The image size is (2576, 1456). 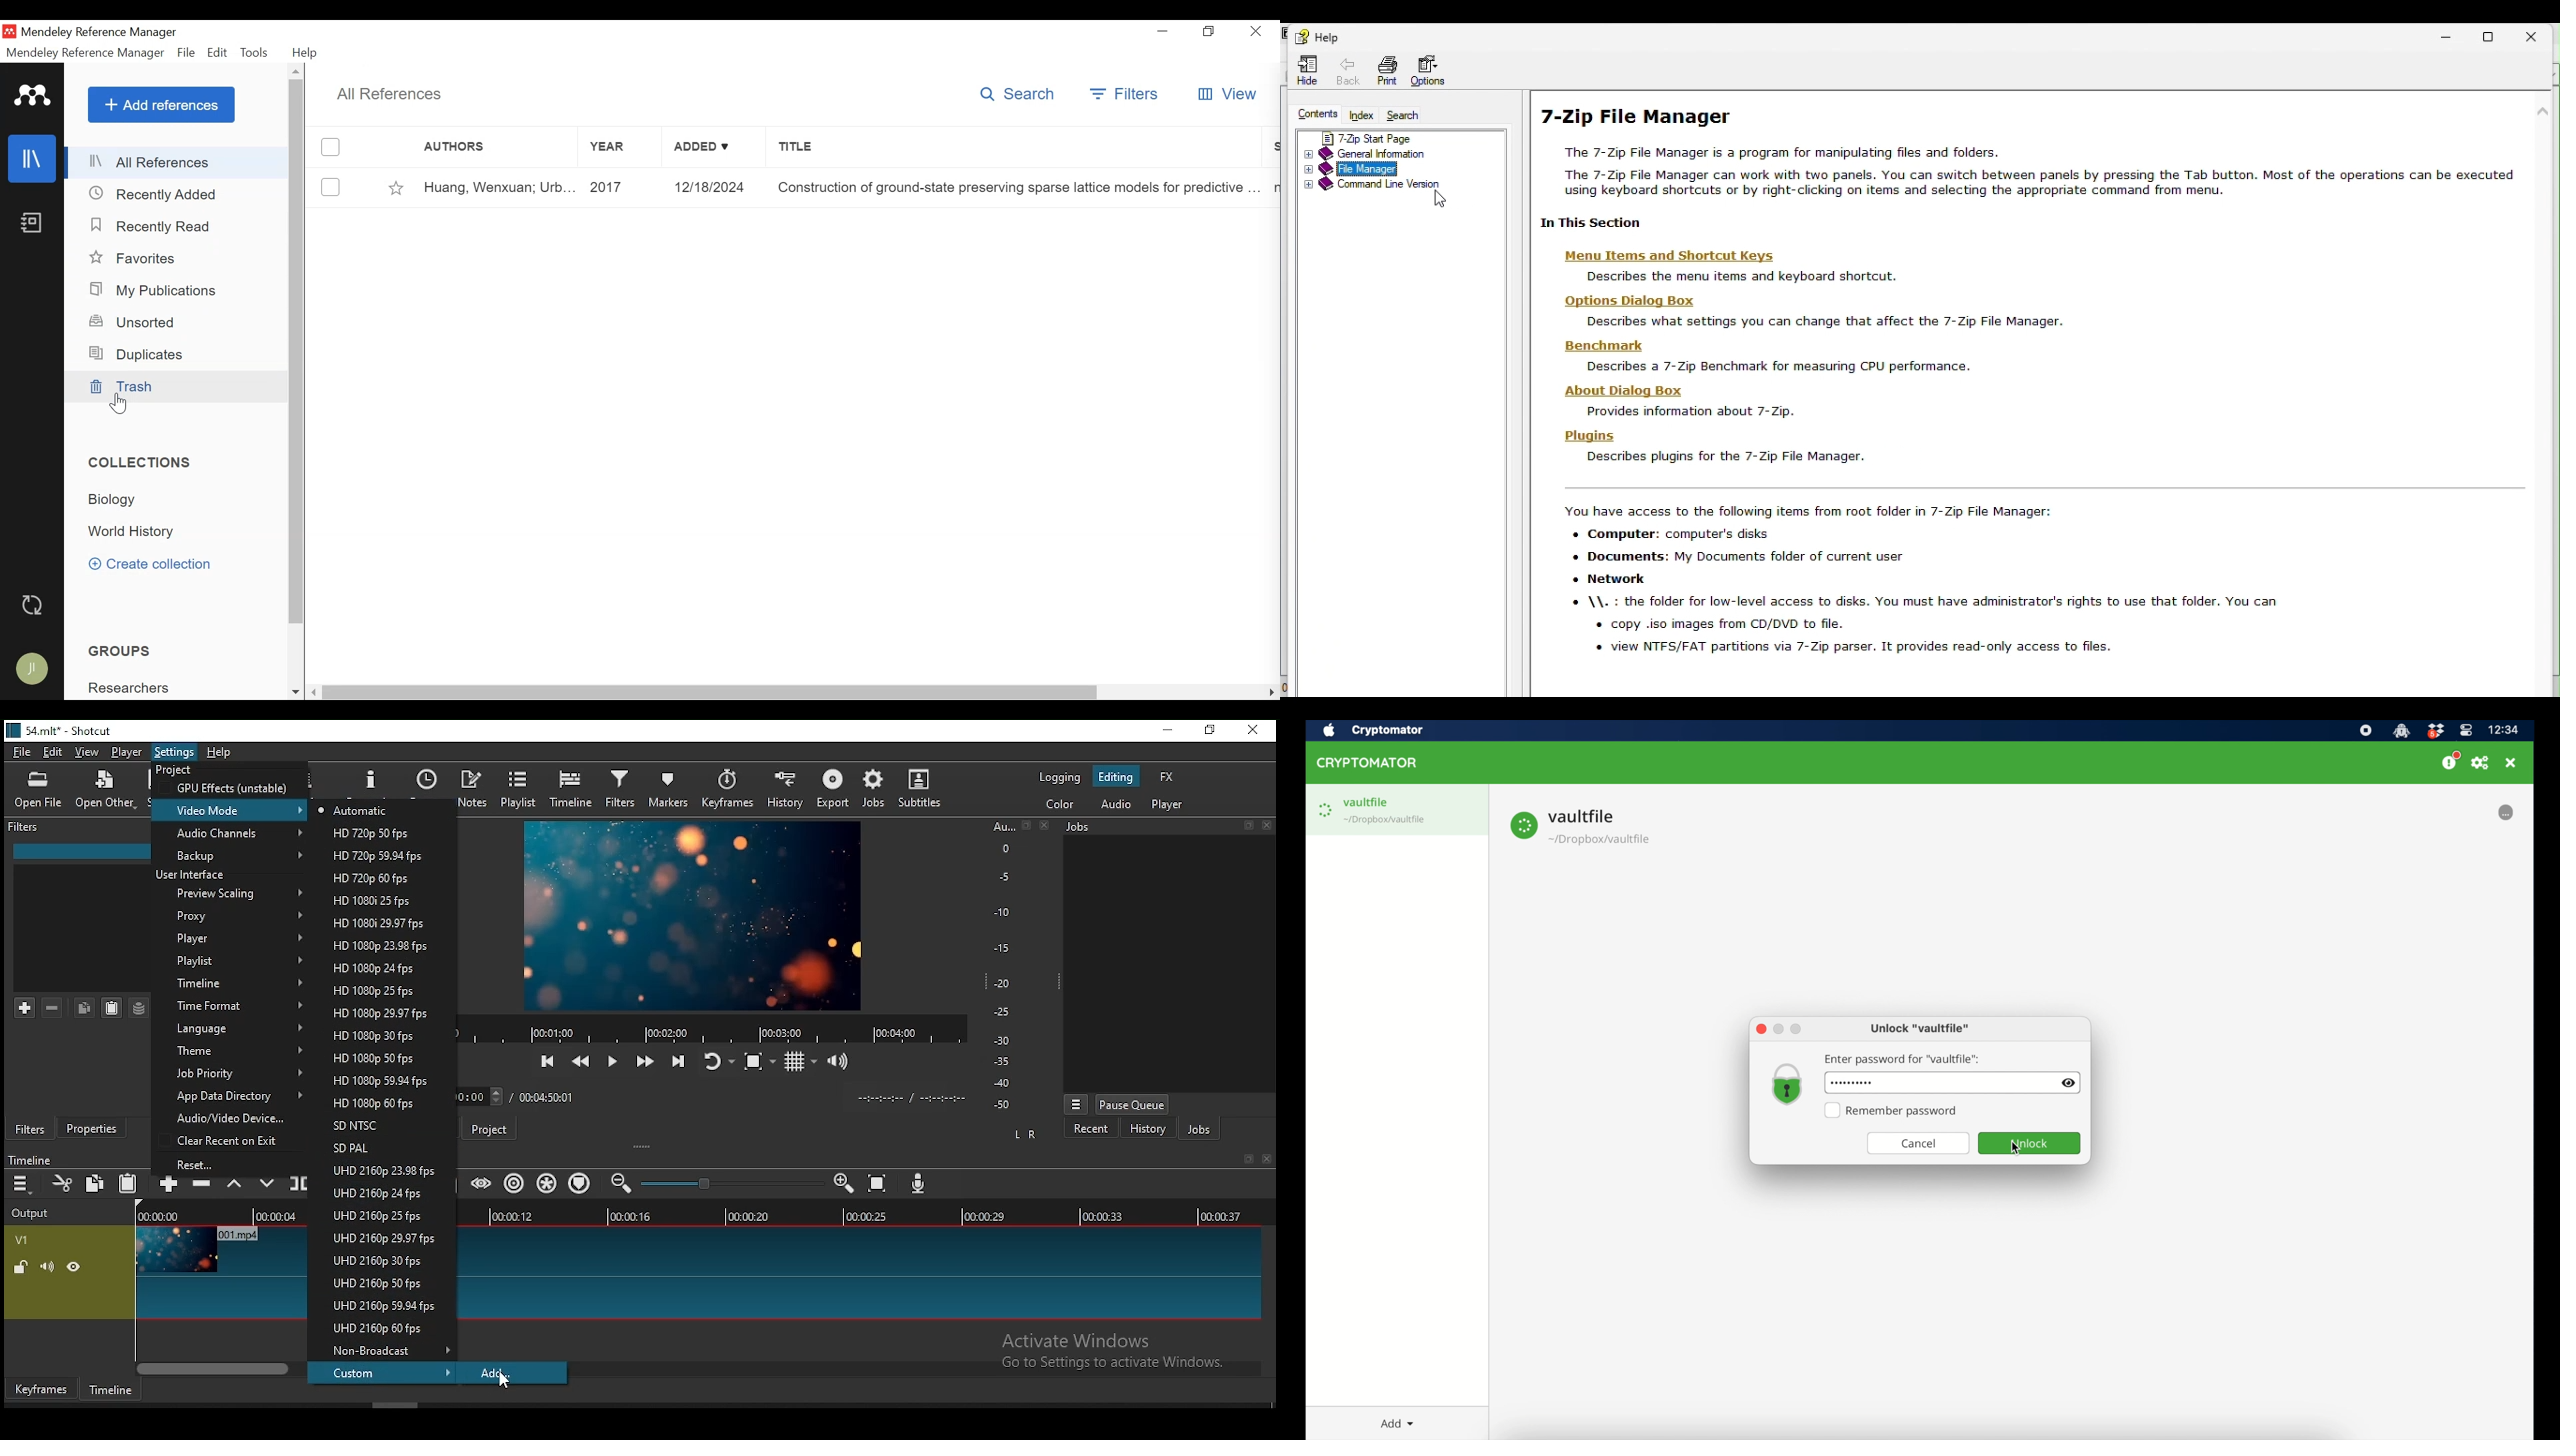 I want to click on properties, so click(x=373, y=780).